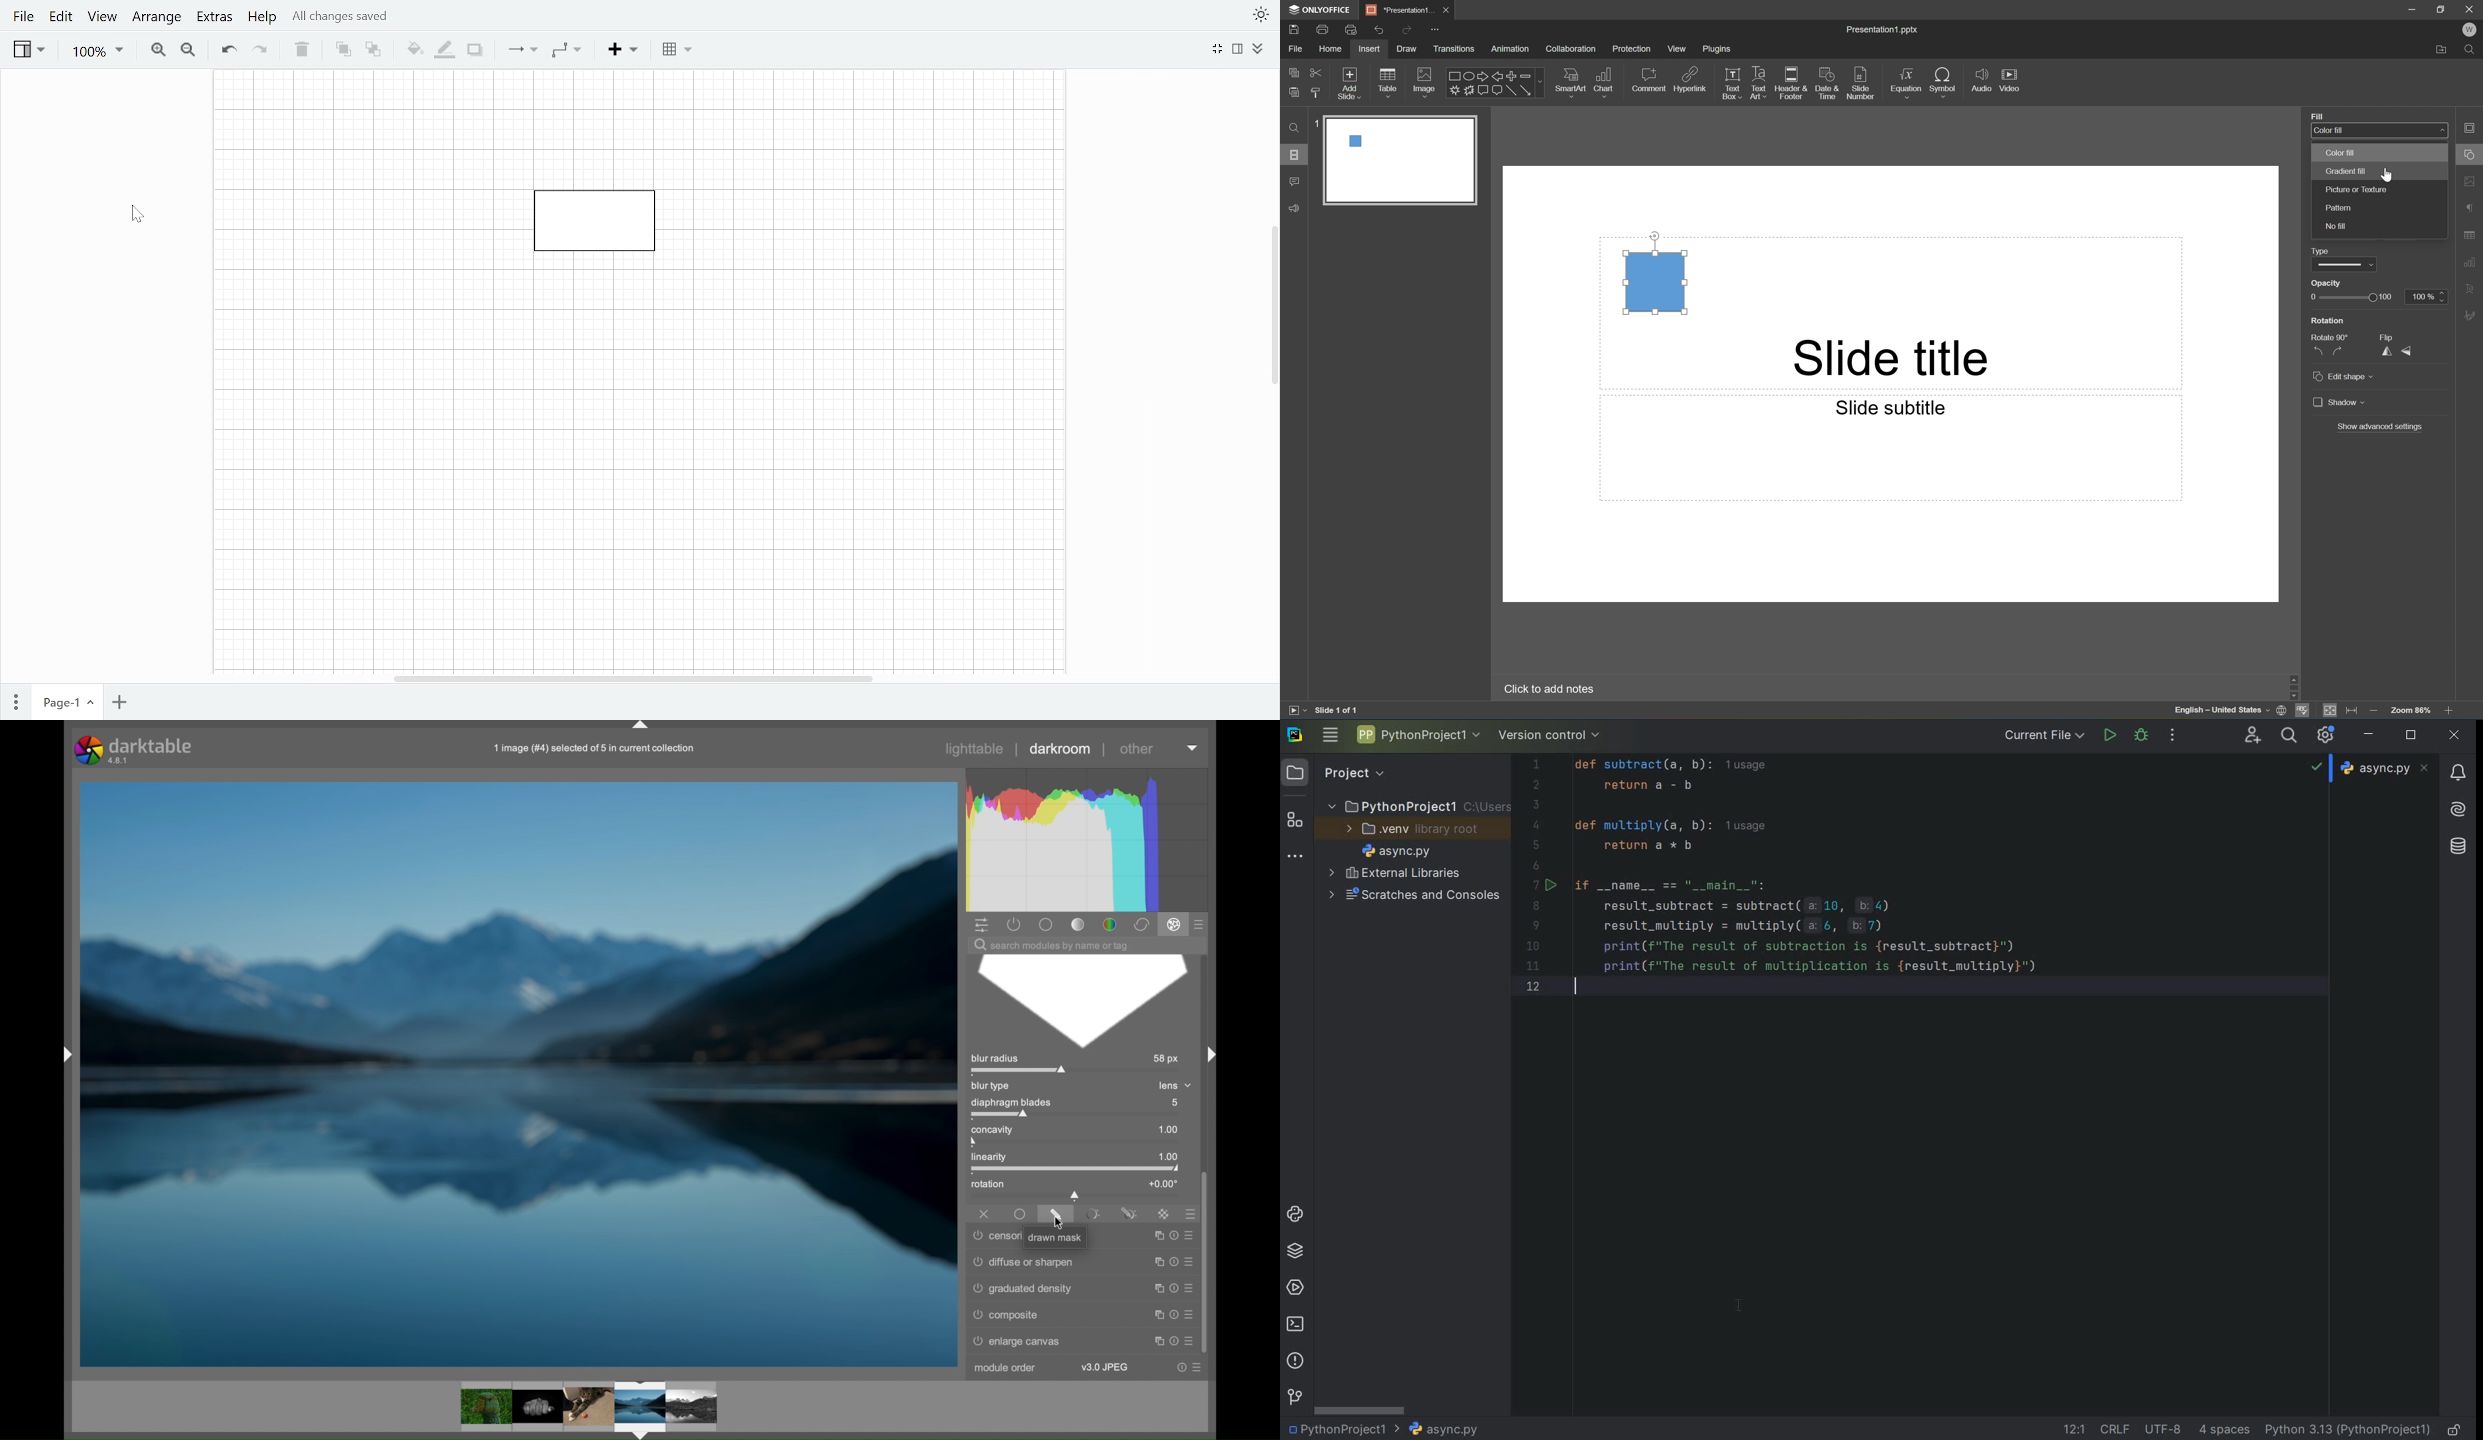  What do you see at coordinates (1021, 1063) in the screenshot?
I see `blur radius` at bounding box center [1021, 1063].